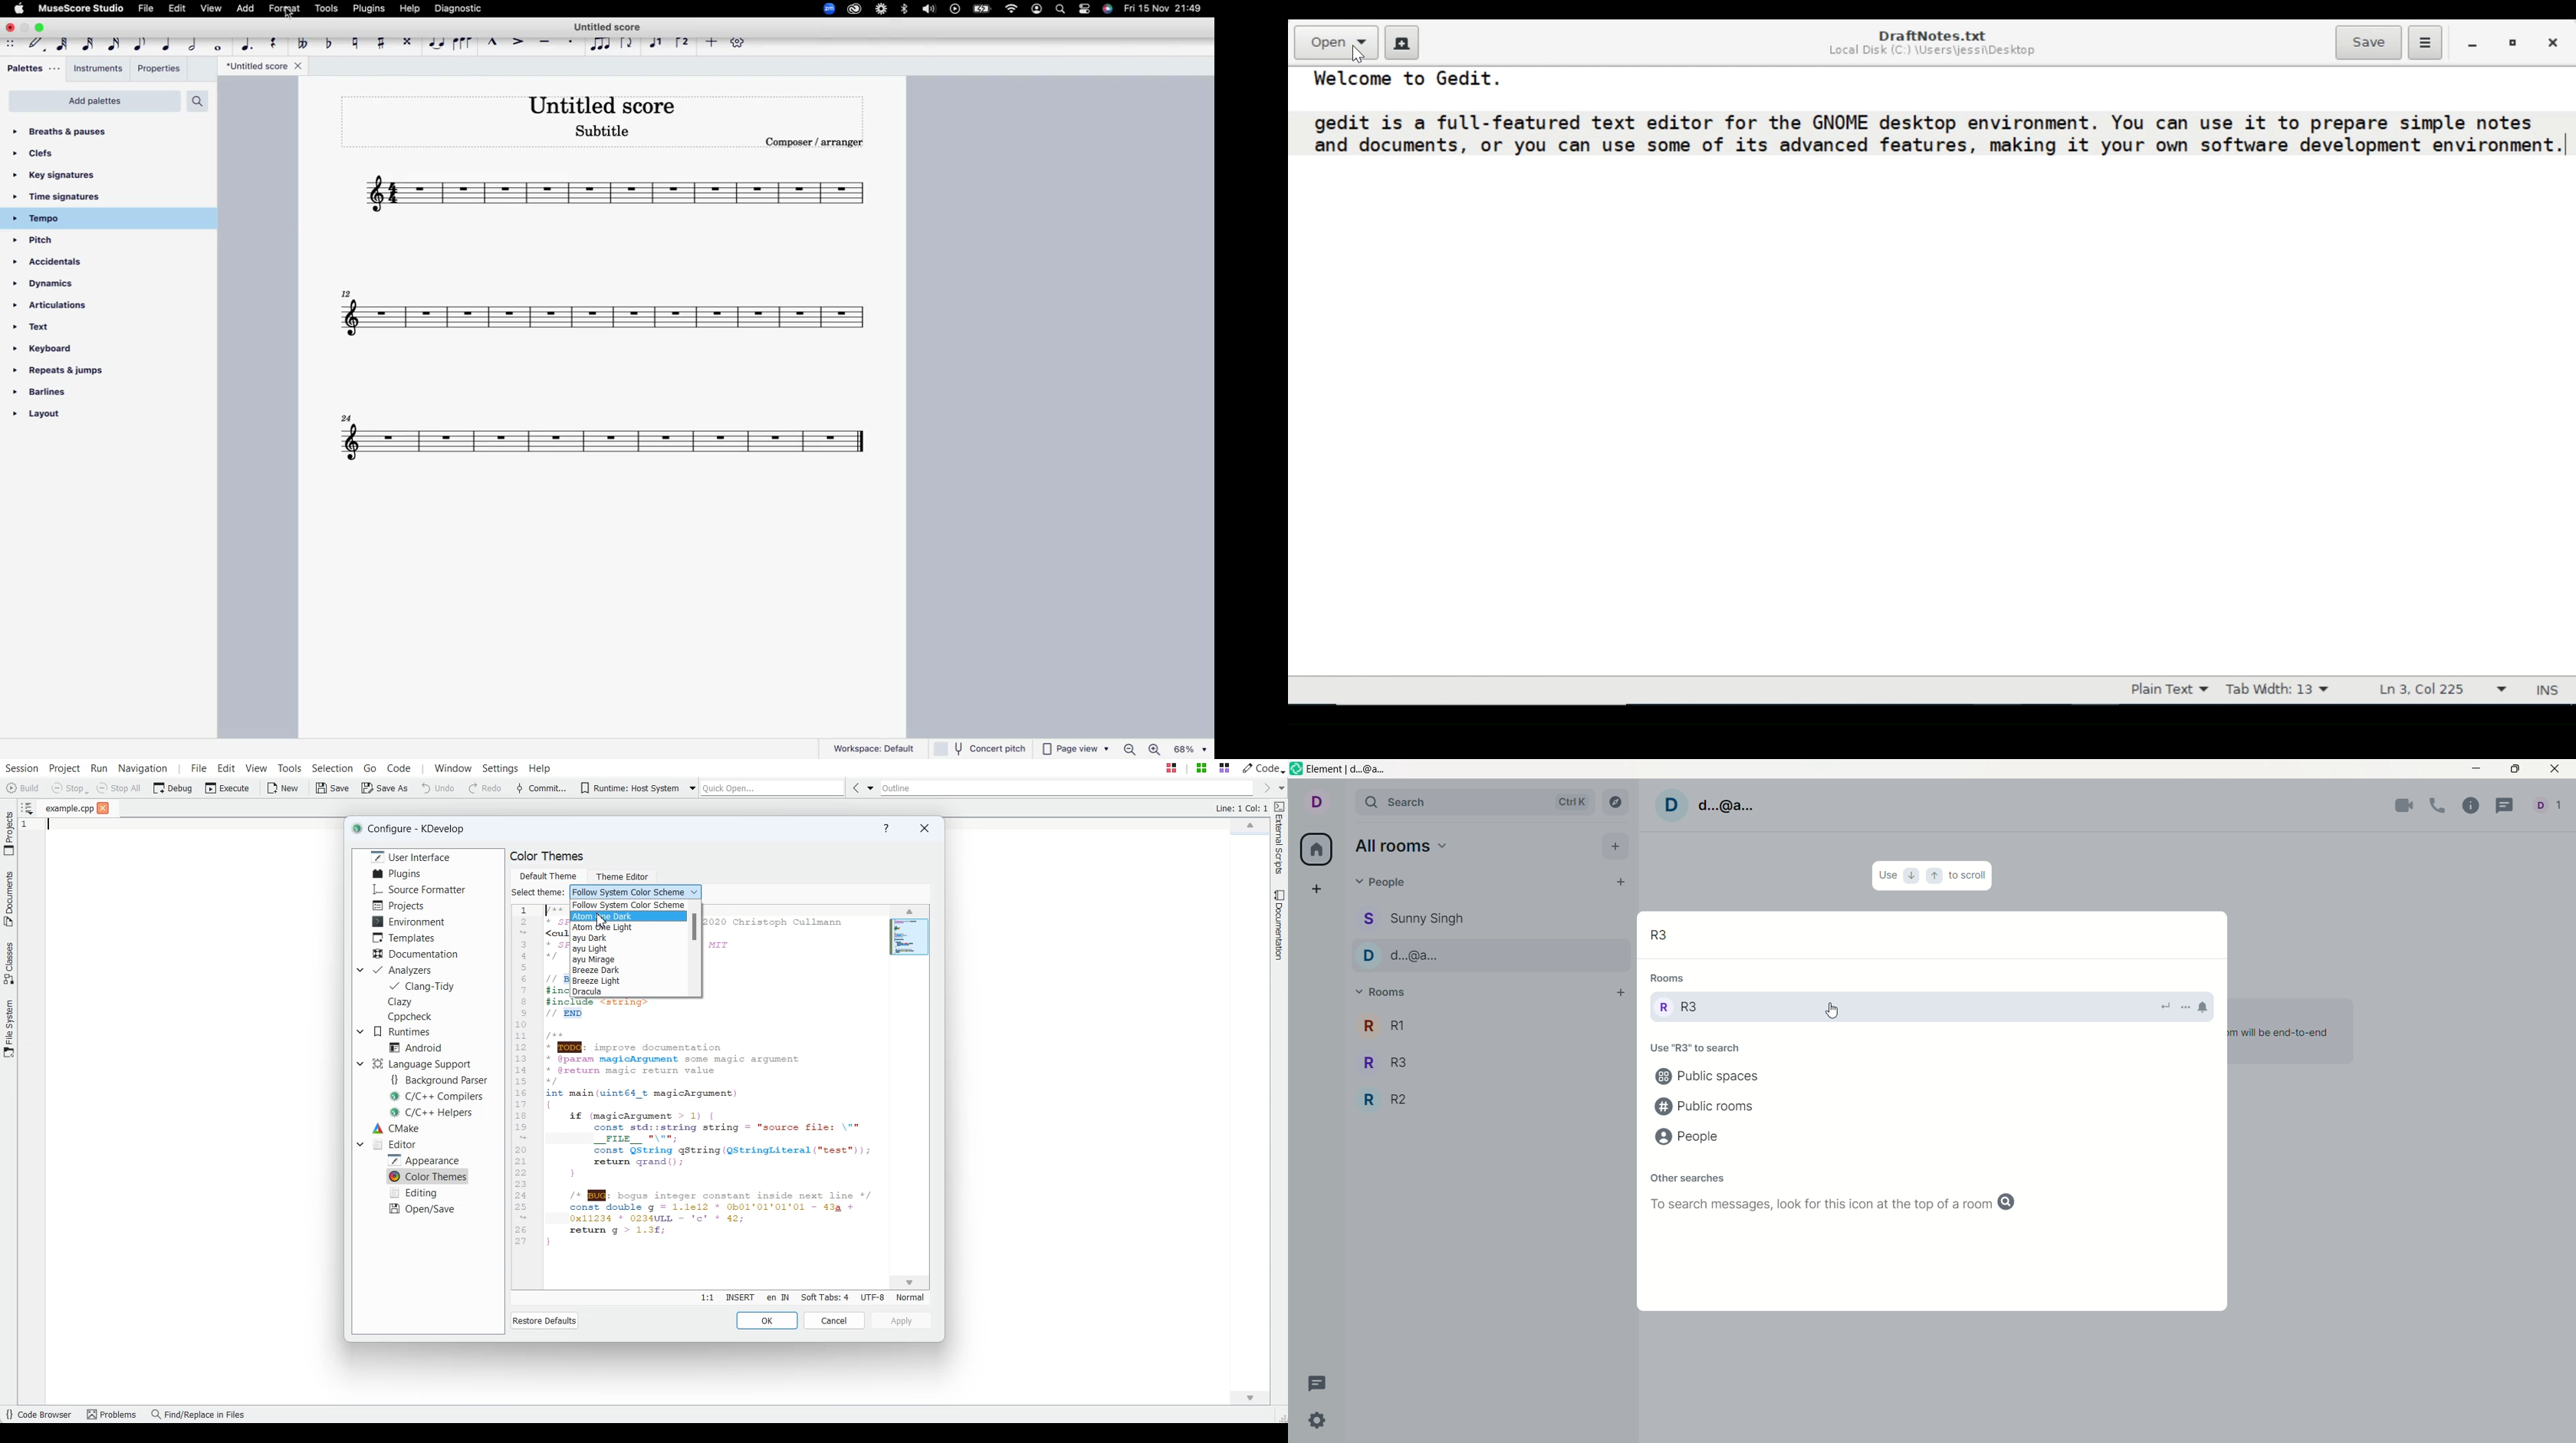 This screenshot has height=1456, width=2576. I want to click on option, so click(2184, 1009).